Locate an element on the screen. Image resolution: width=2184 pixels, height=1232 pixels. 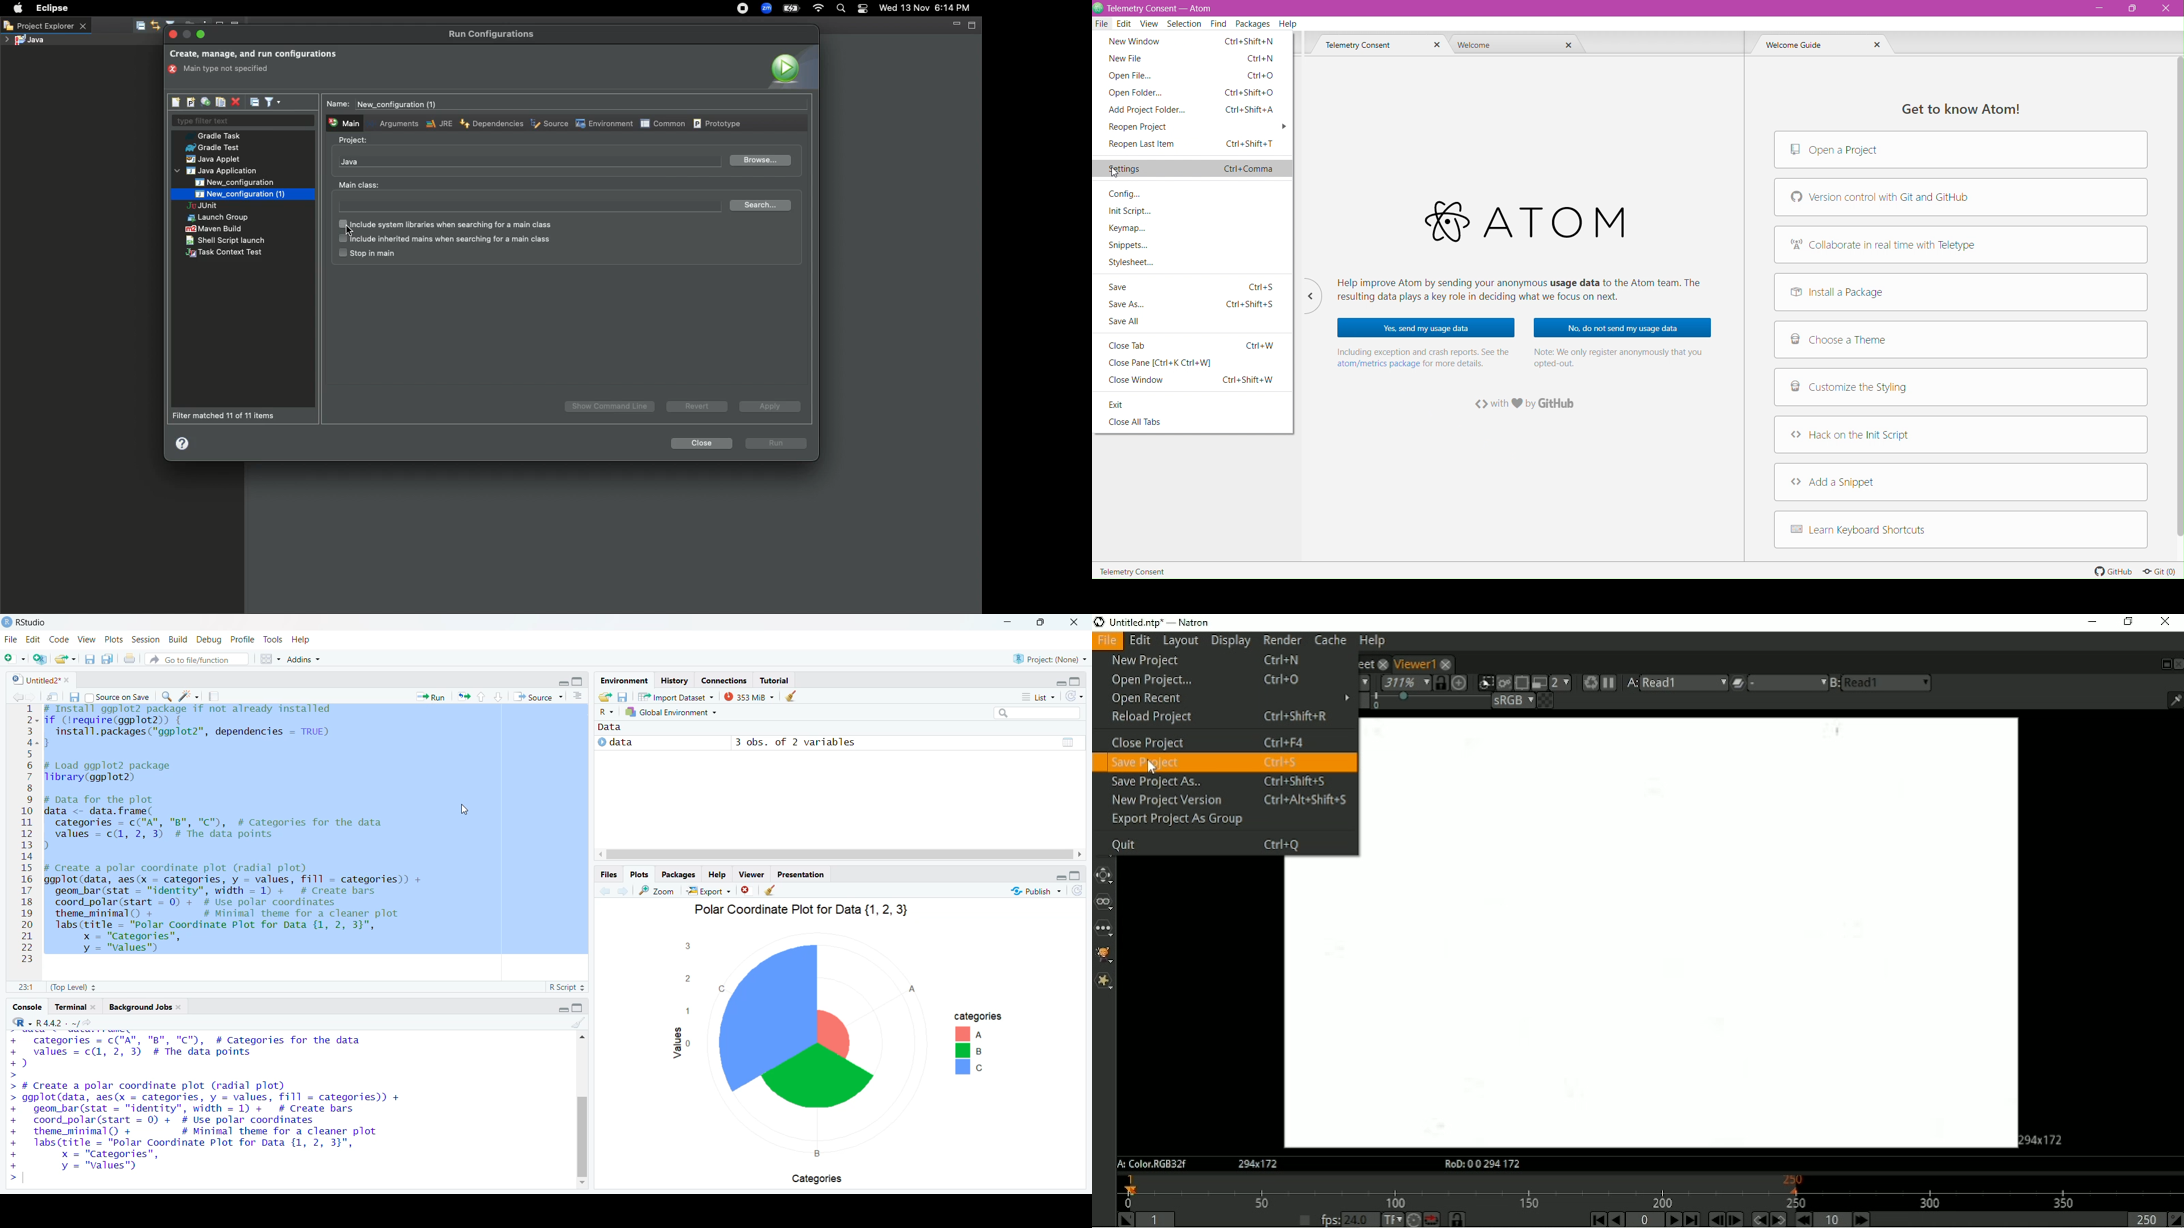
save current file is located at coordinates (74, 697).